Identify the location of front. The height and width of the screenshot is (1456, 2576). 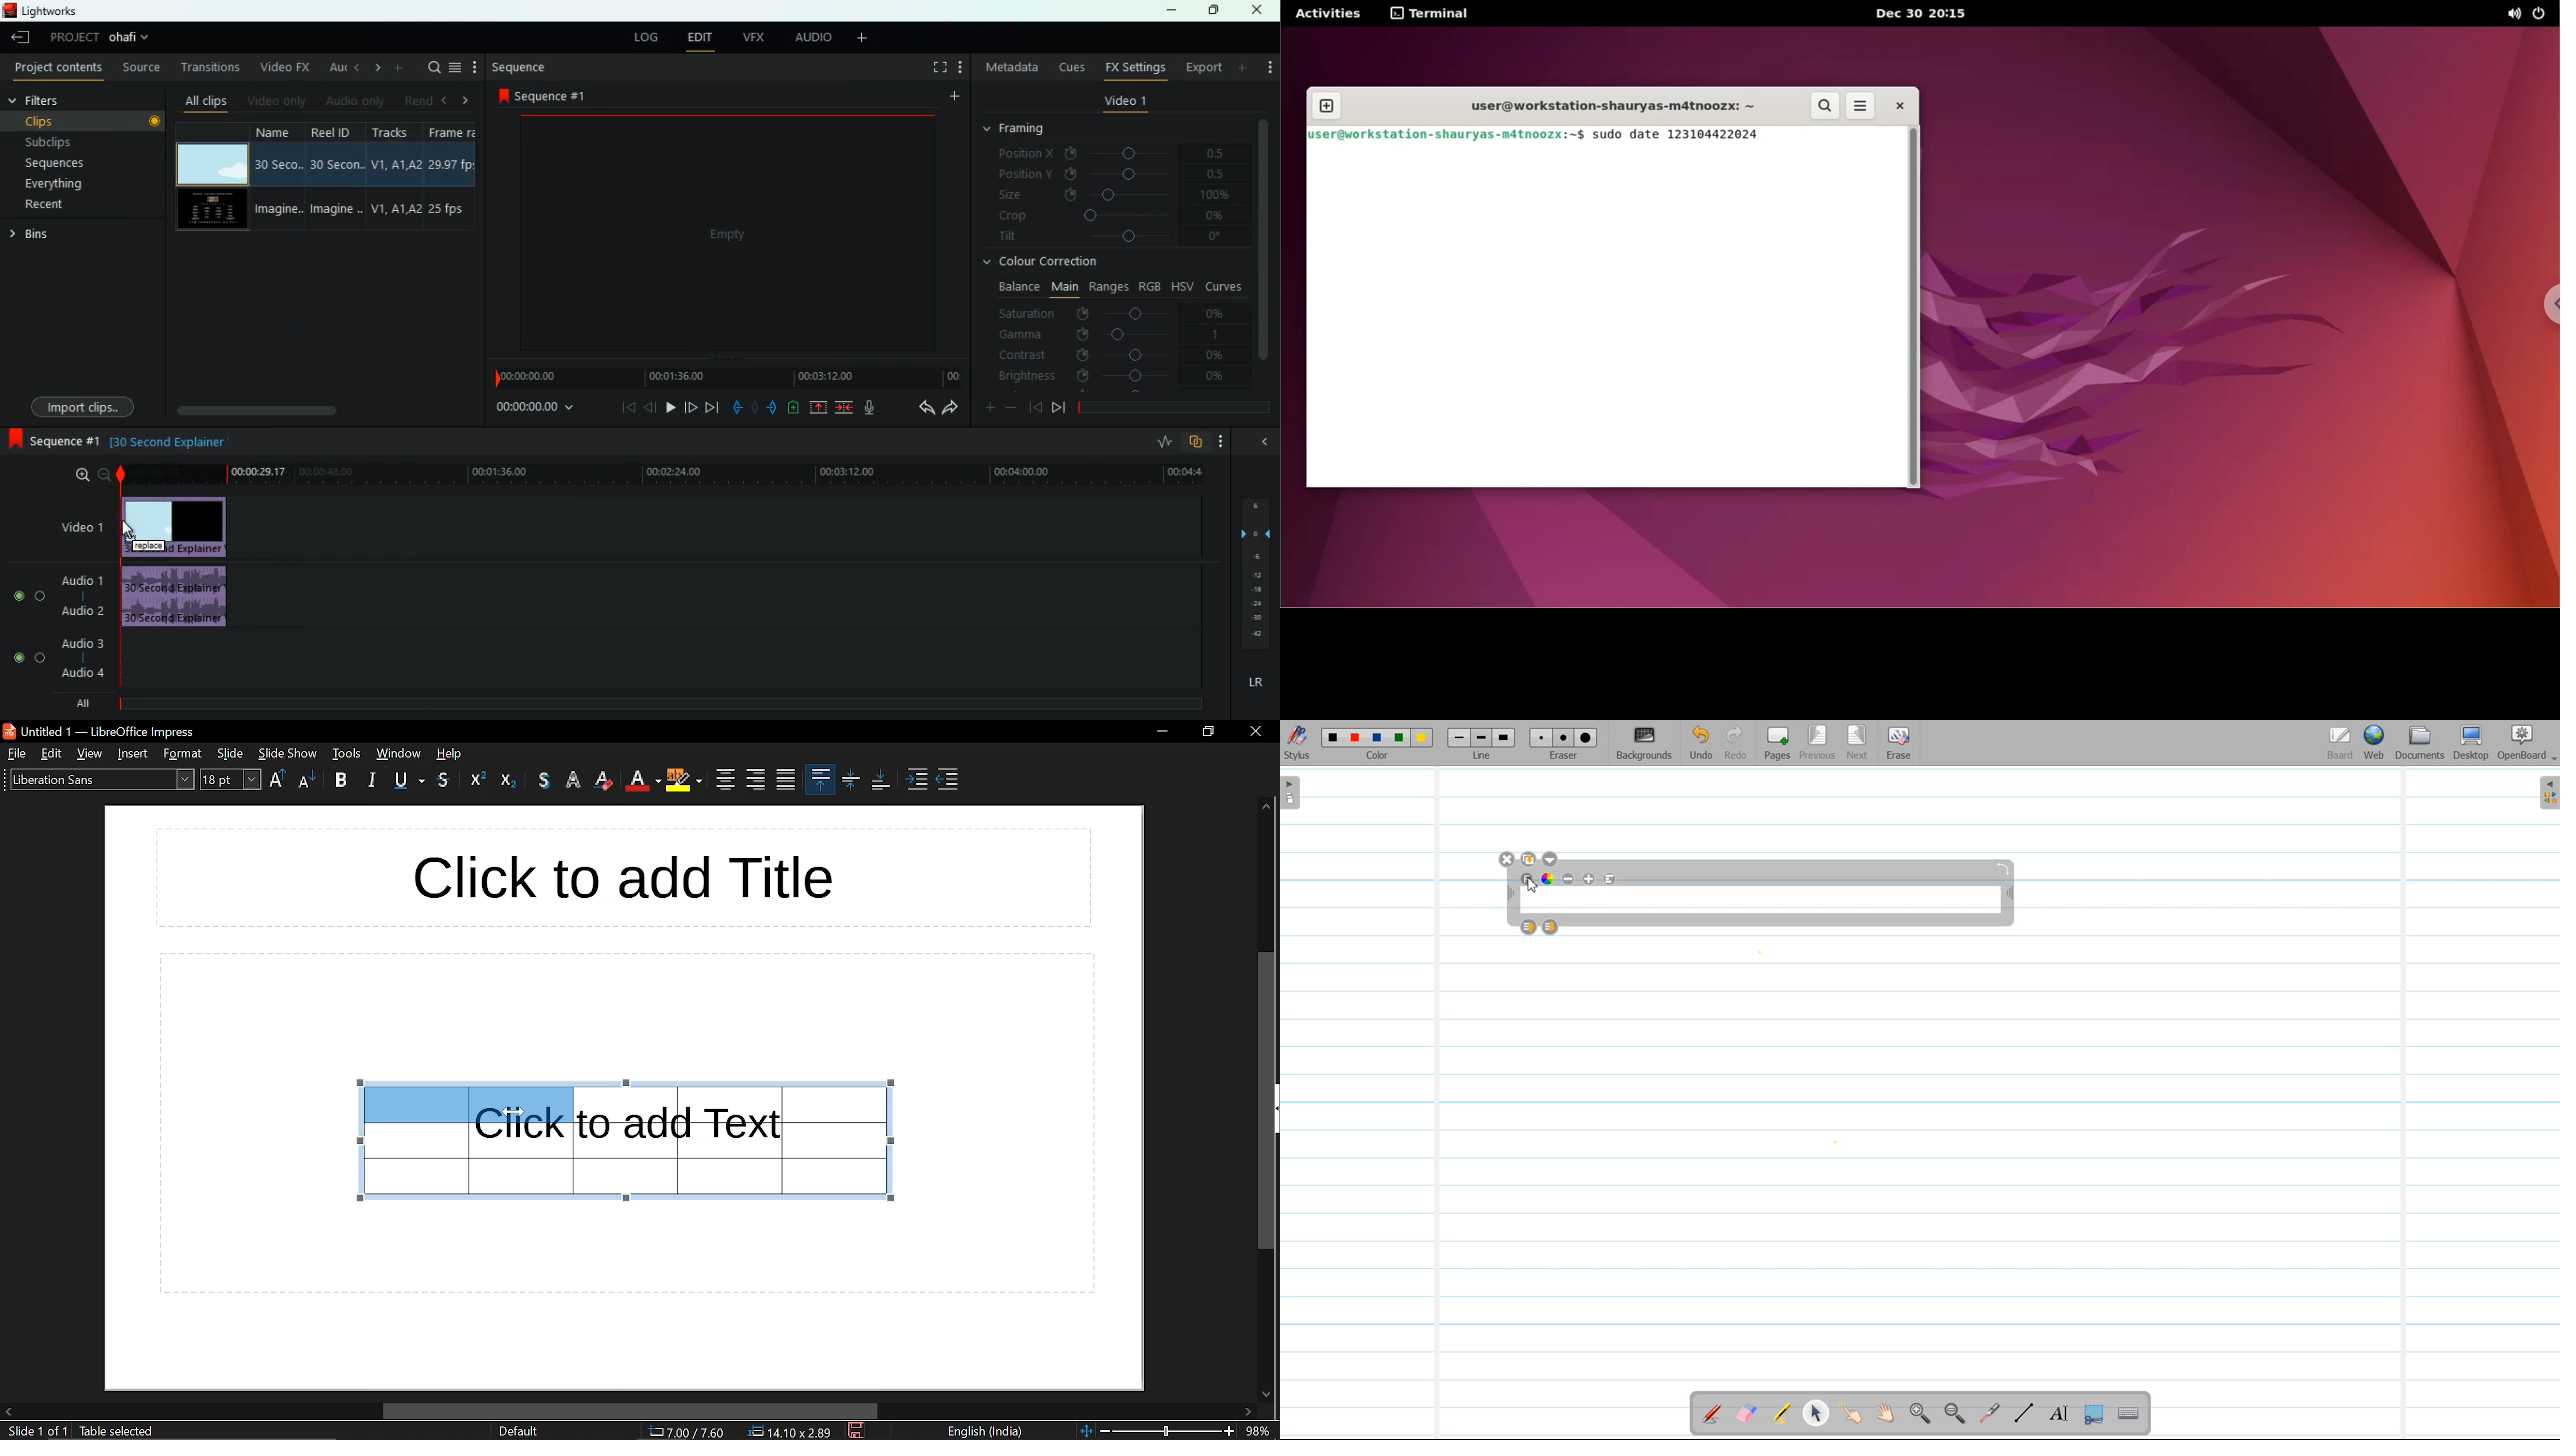
(689, 405).